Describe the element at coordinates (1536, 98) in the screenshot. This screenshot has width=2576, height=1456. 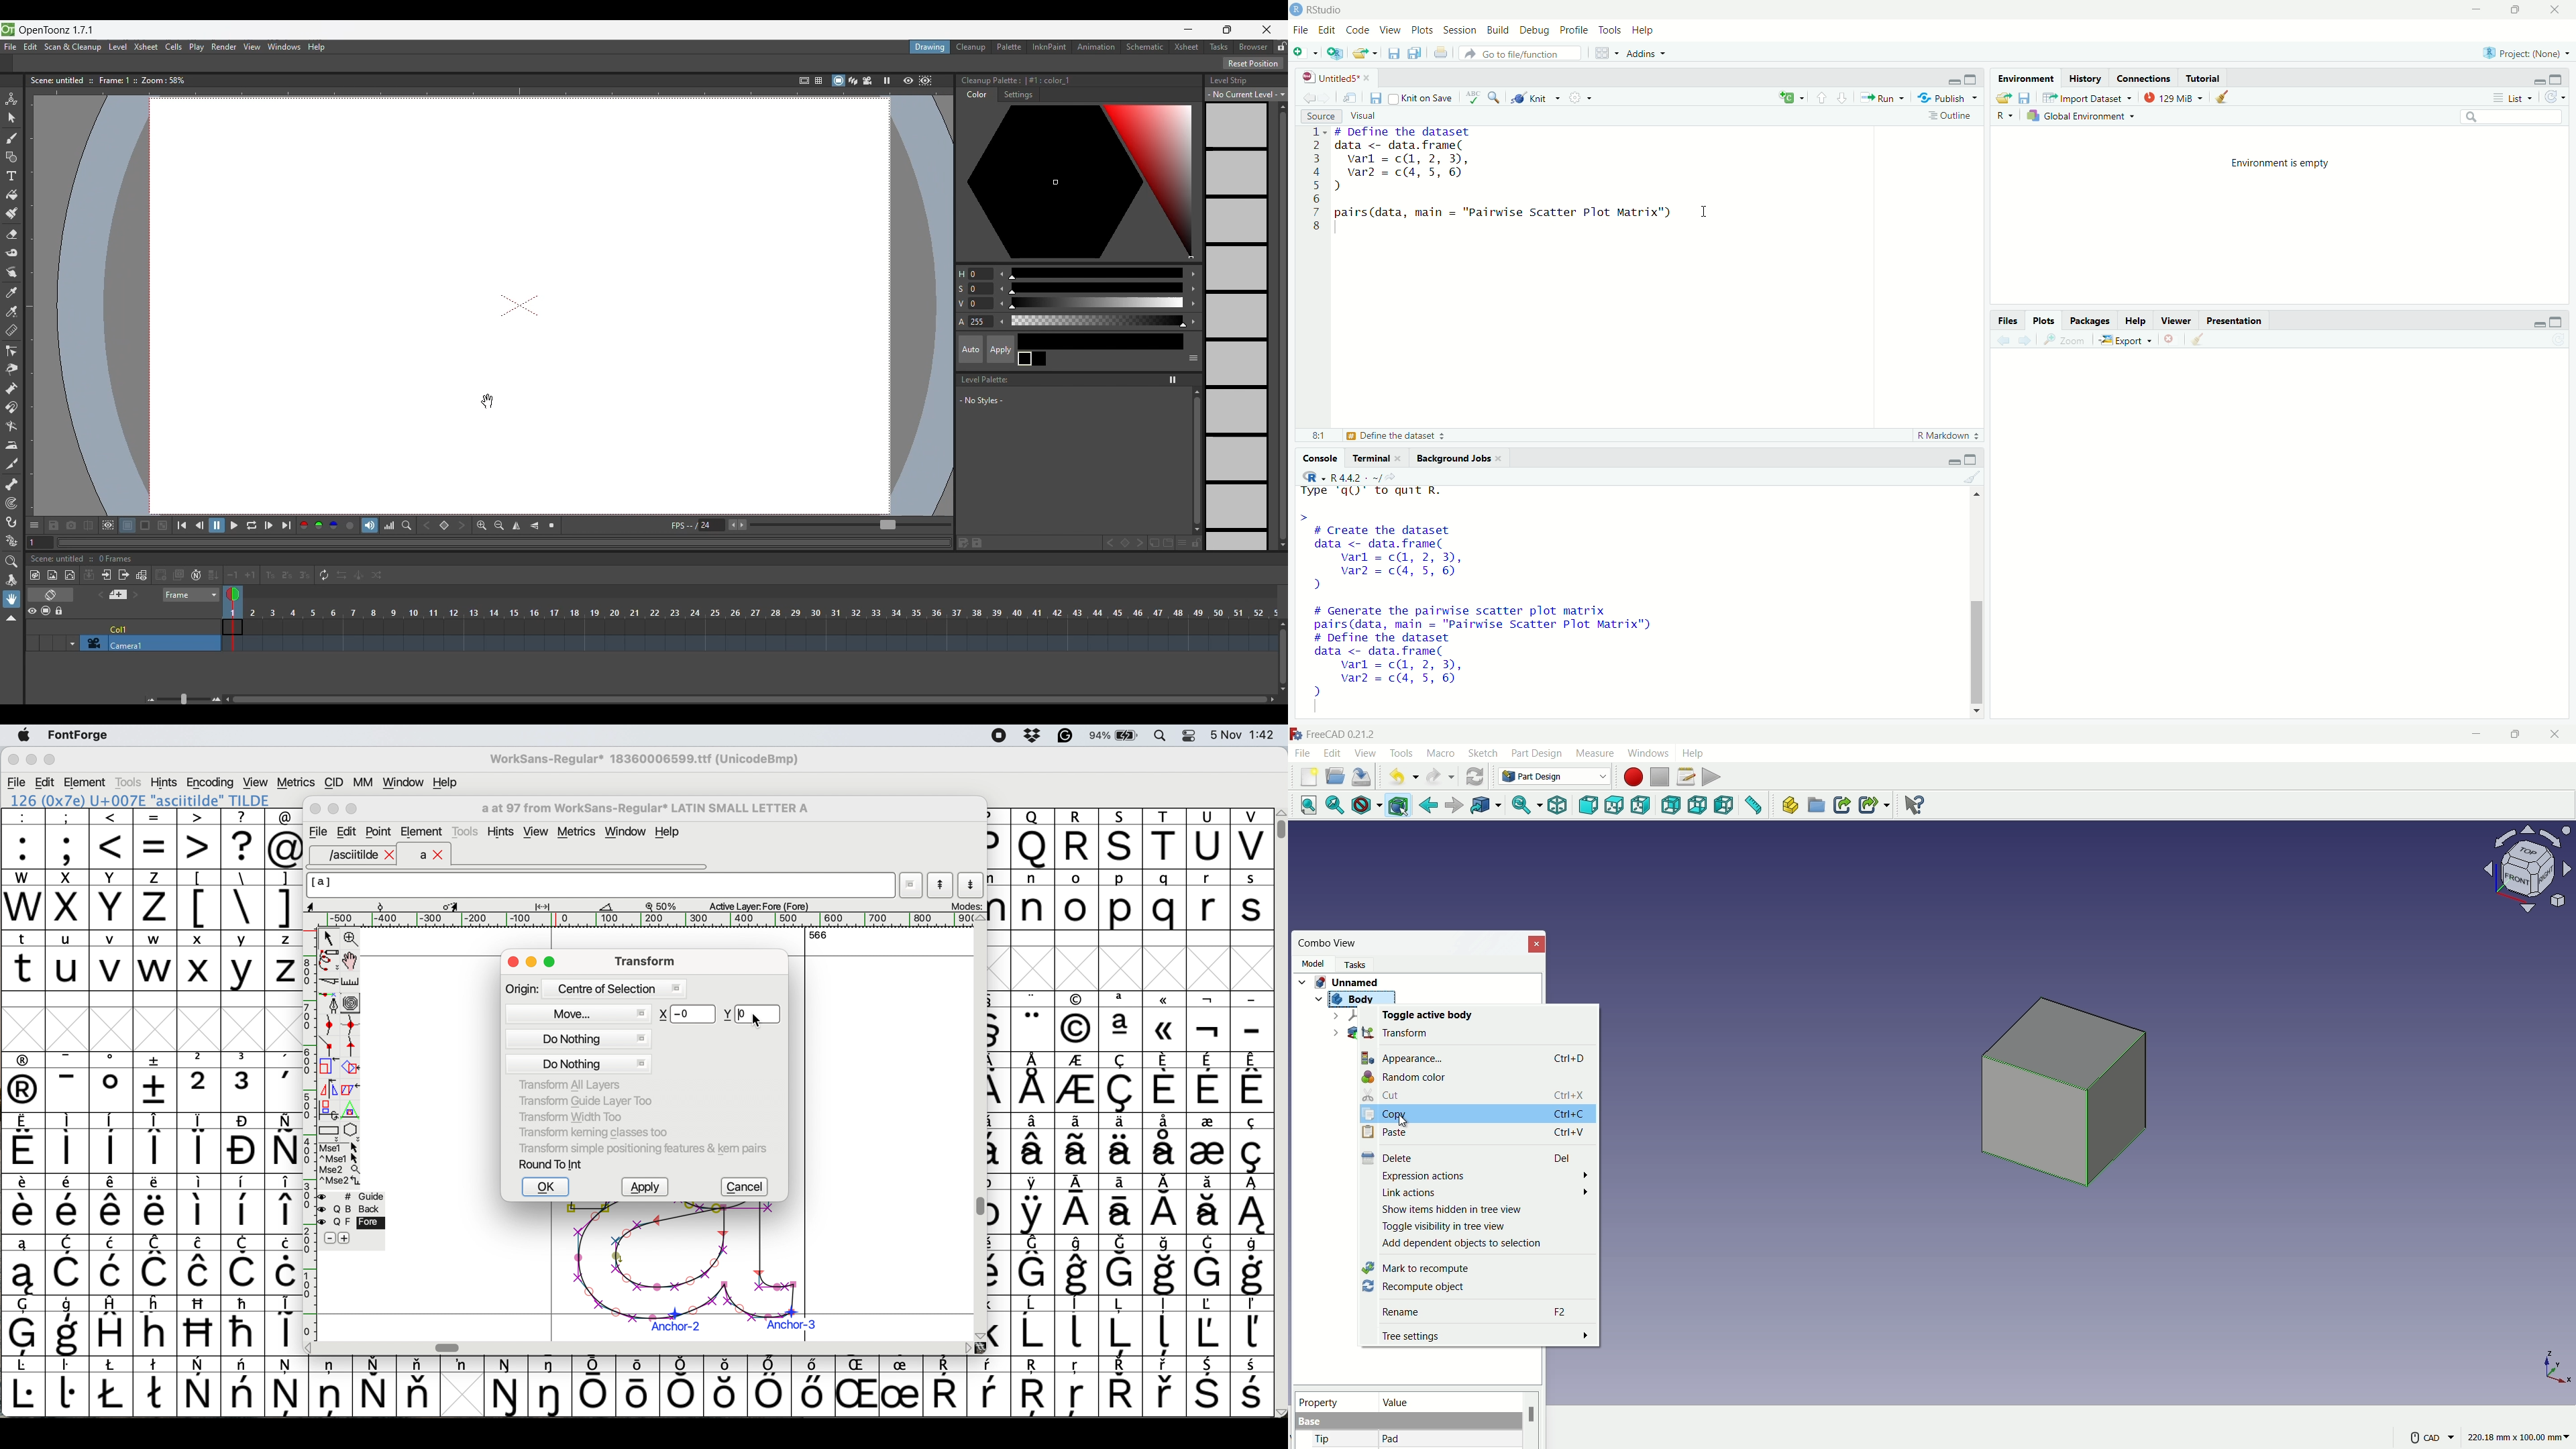
I see `Knit` at that location.